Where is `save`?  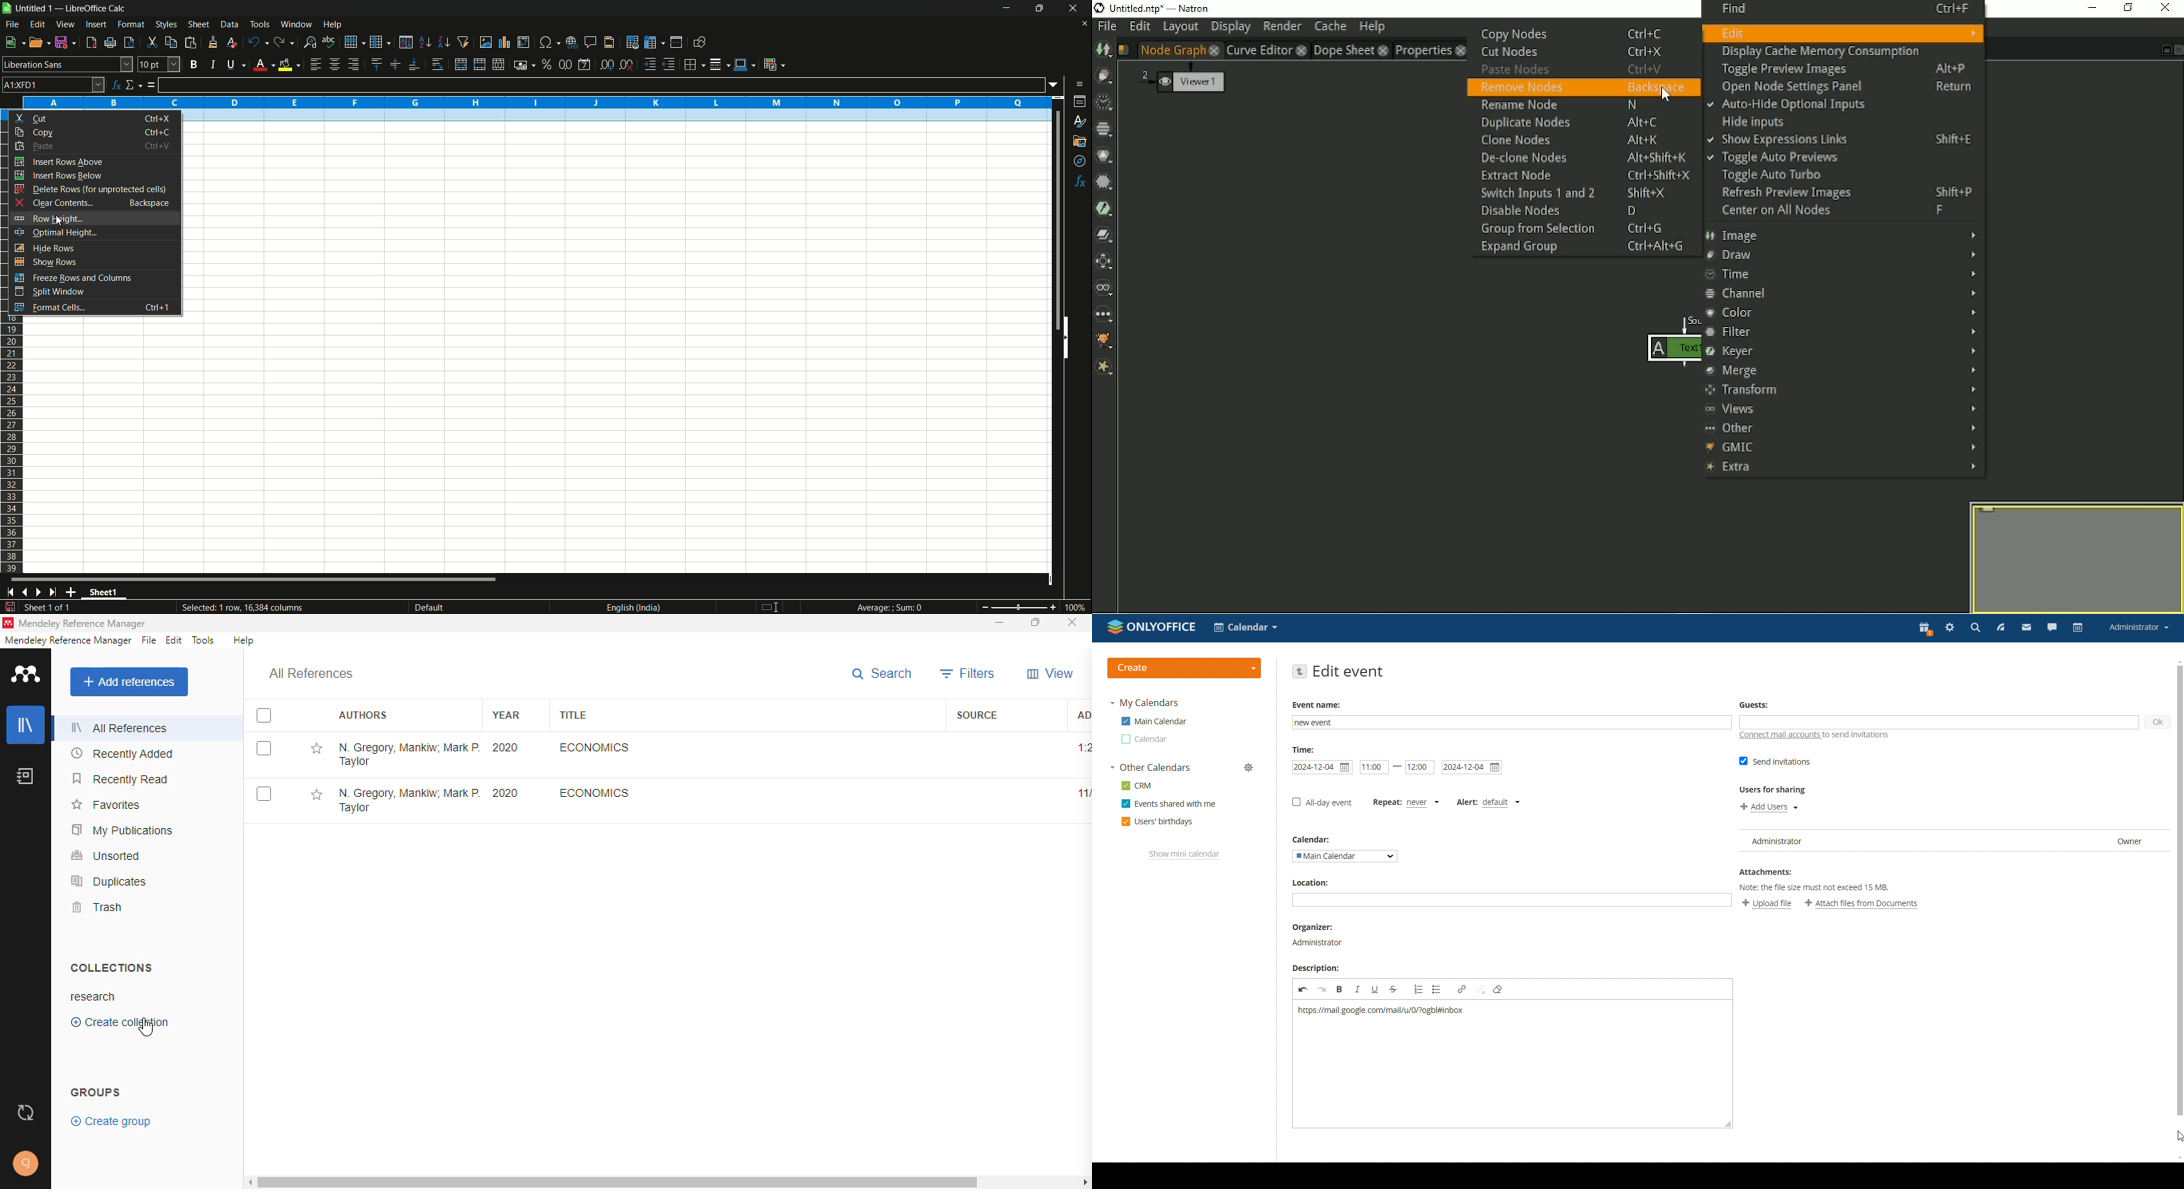
save is located at coordinates (67, 43).